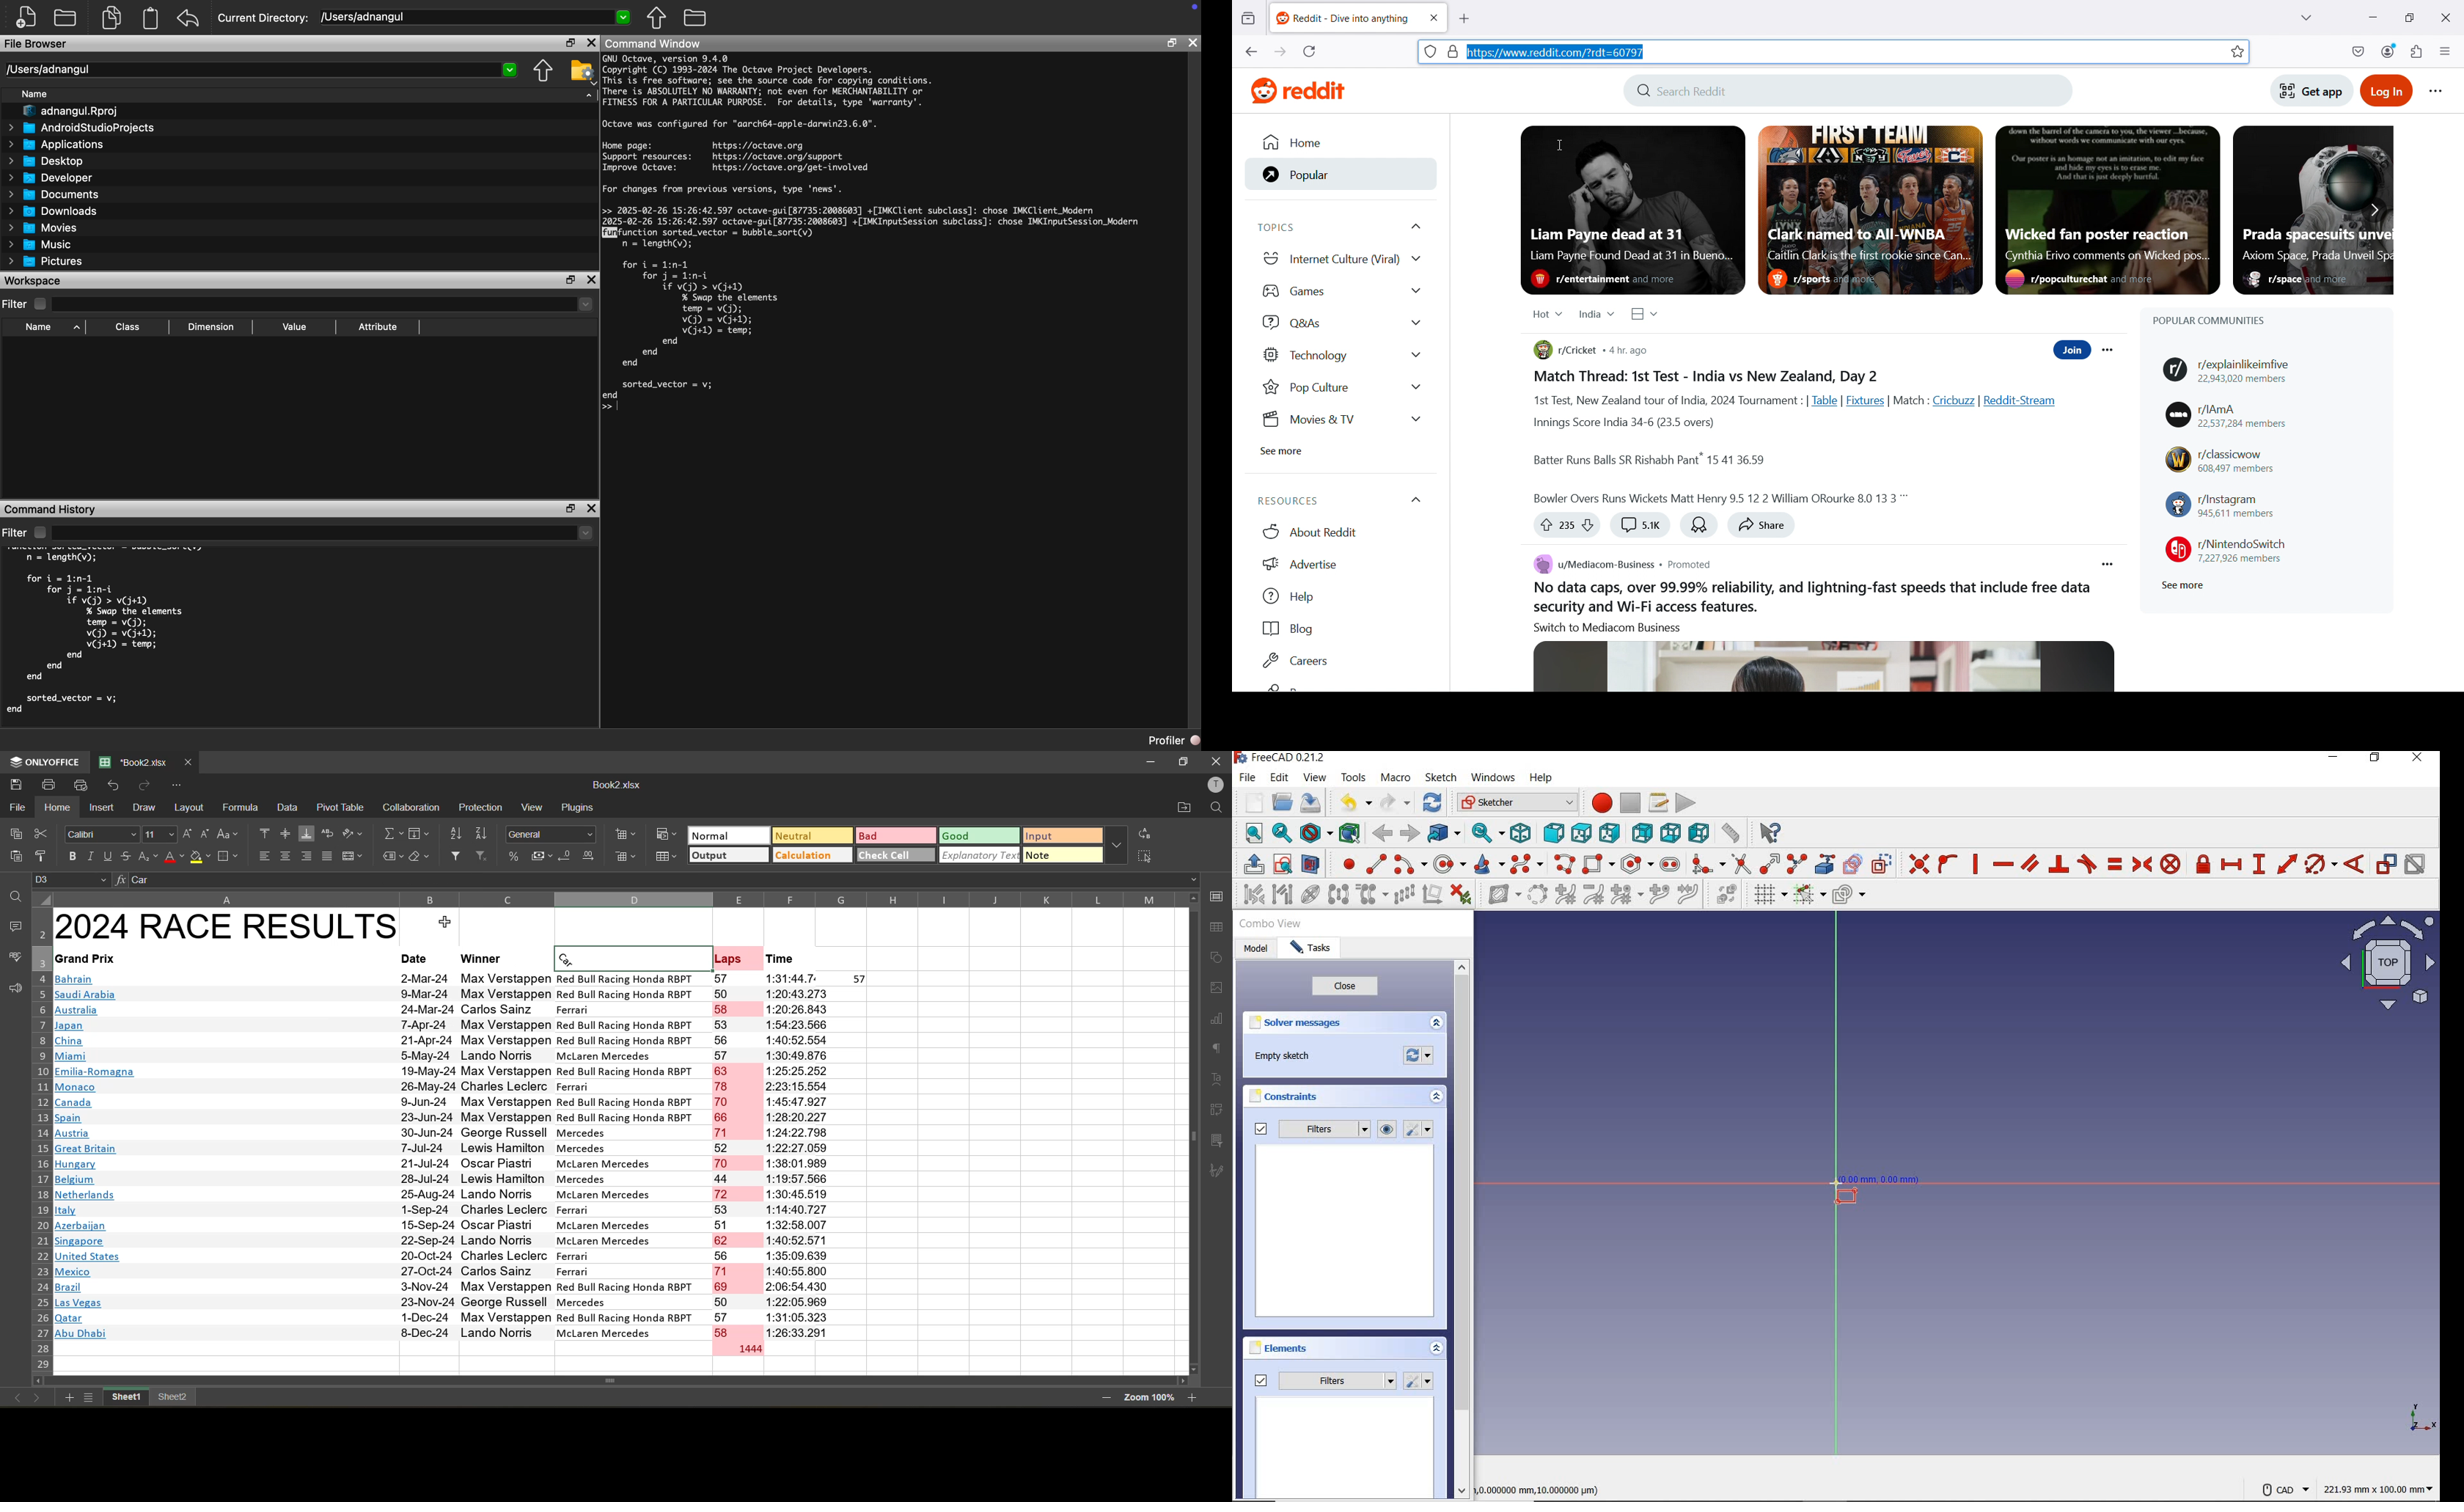 This screenshot has width=2464, height=1512. What do you see at coordinates (628, 860) in the screenshot?
I see `remove cells` at bounding box center [628, 860].